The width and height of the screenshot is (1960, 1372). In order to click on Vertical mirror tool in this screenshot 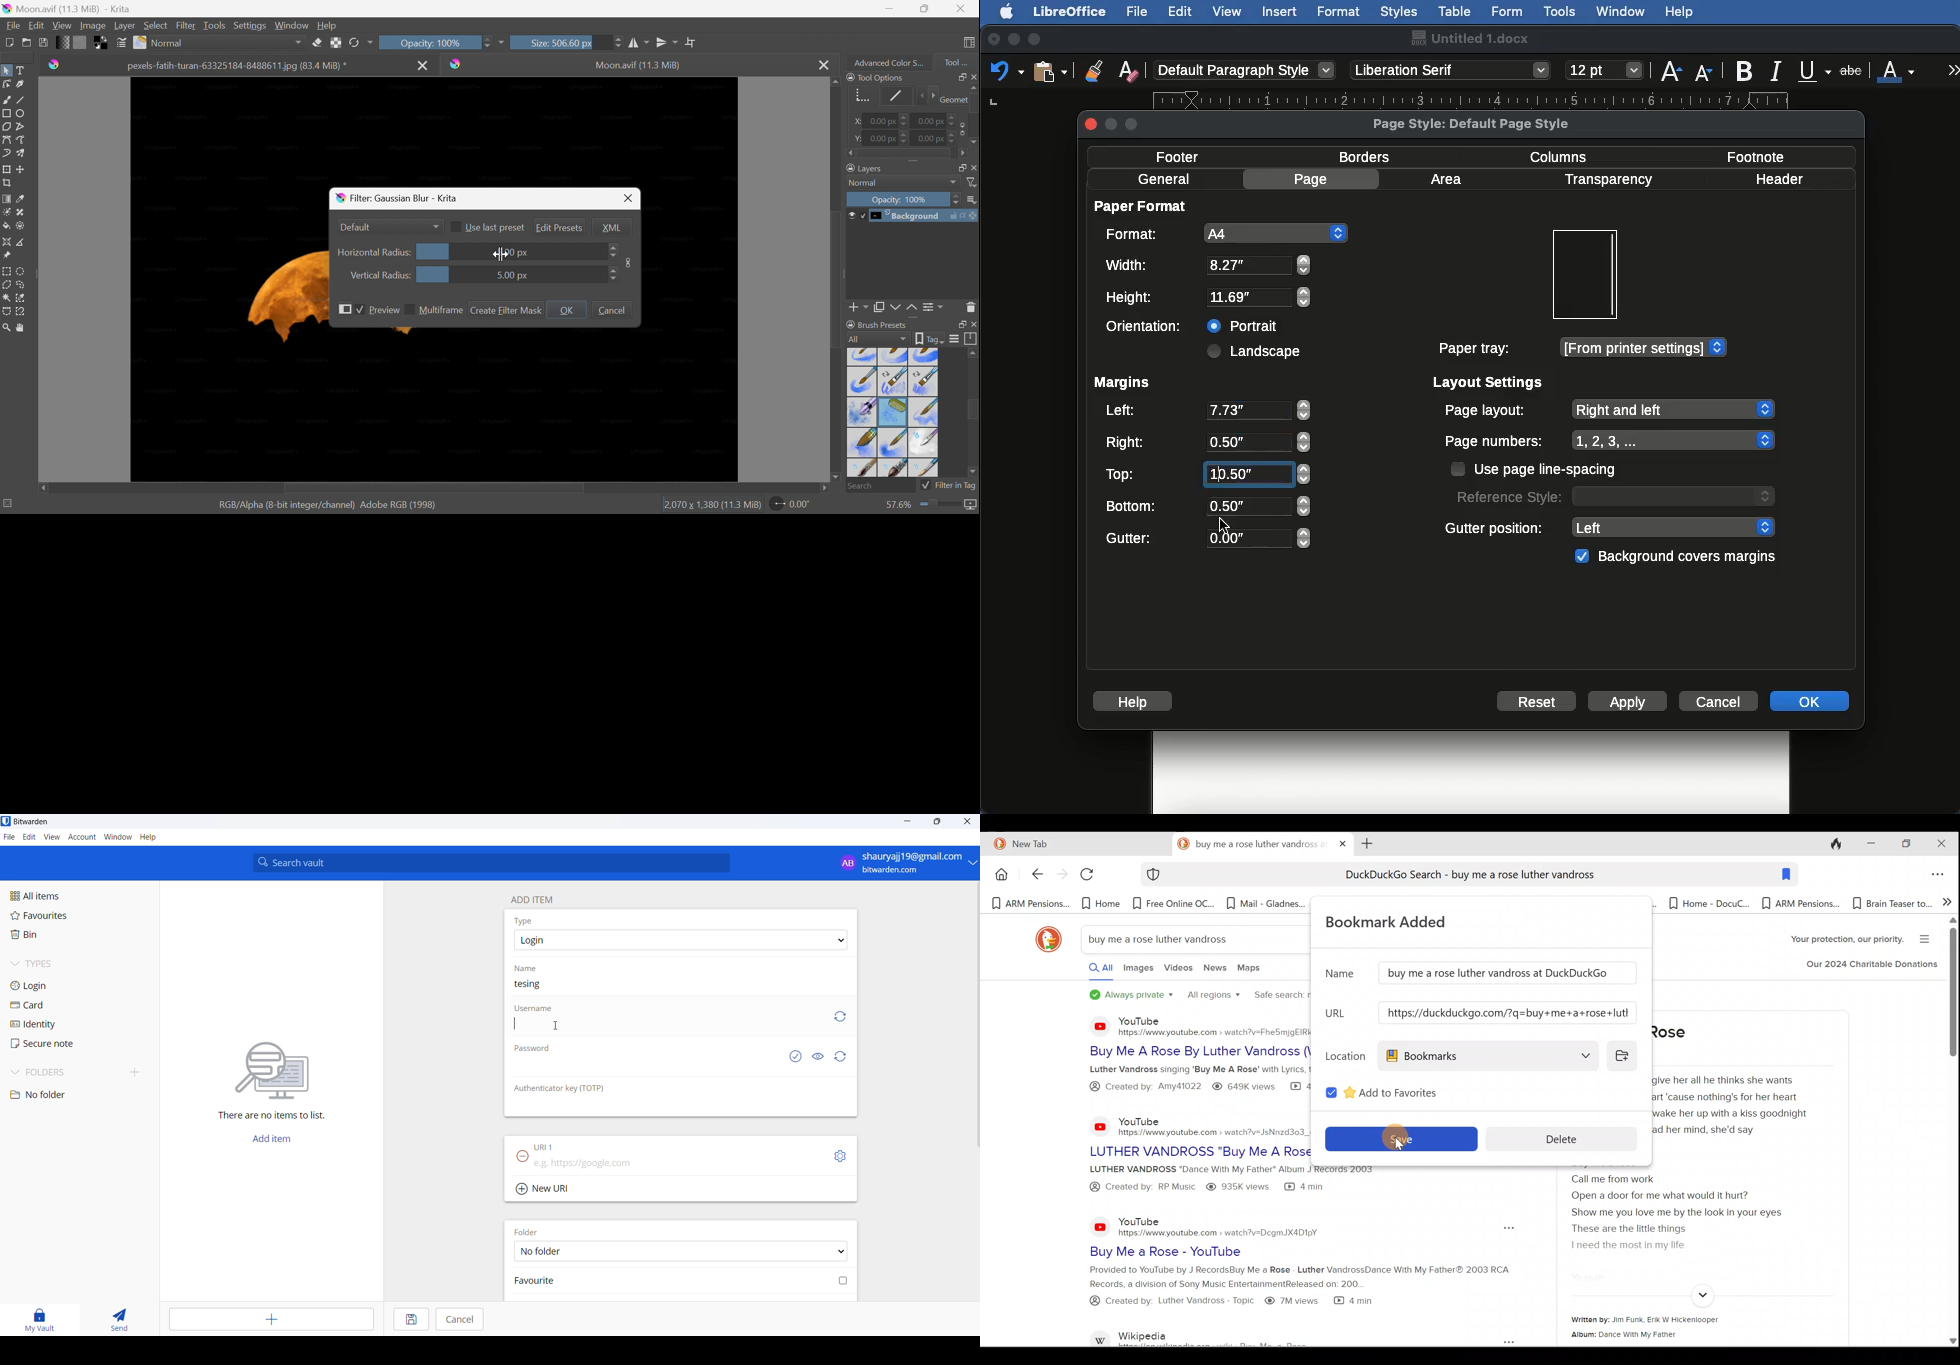, I will do `click(668, 42)`.